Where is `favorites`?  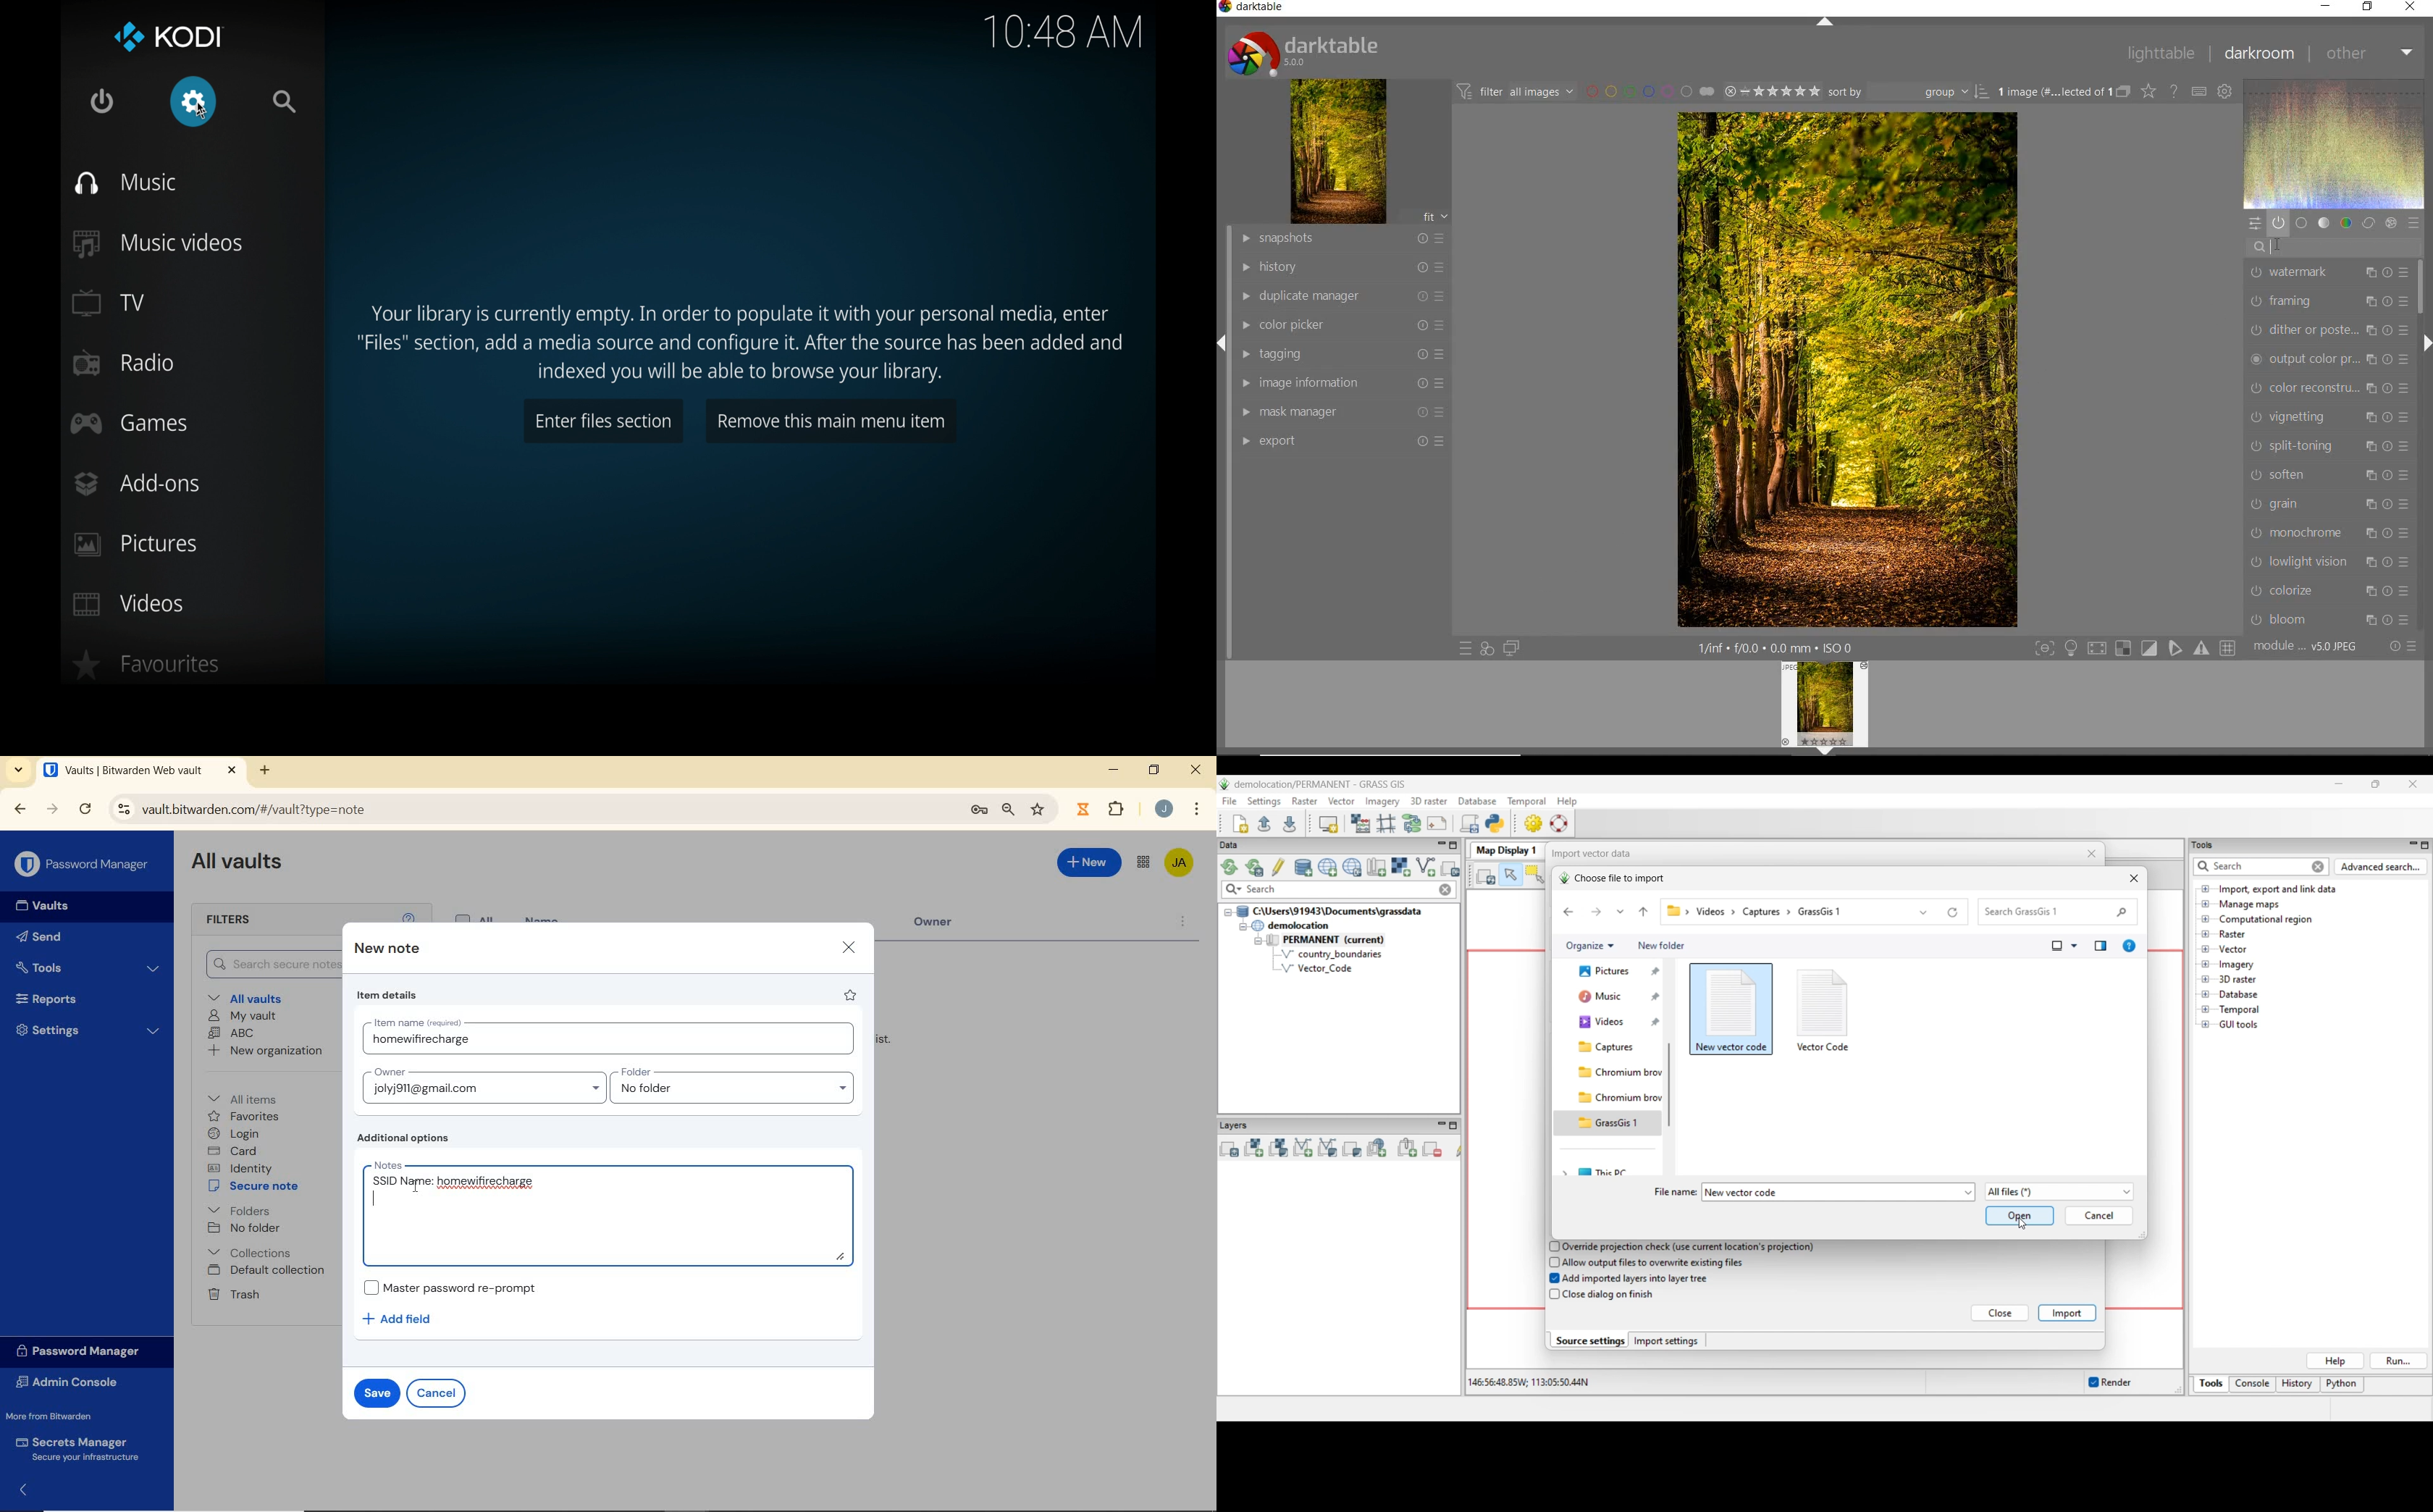
favorites is located at coordinates (147, 665).